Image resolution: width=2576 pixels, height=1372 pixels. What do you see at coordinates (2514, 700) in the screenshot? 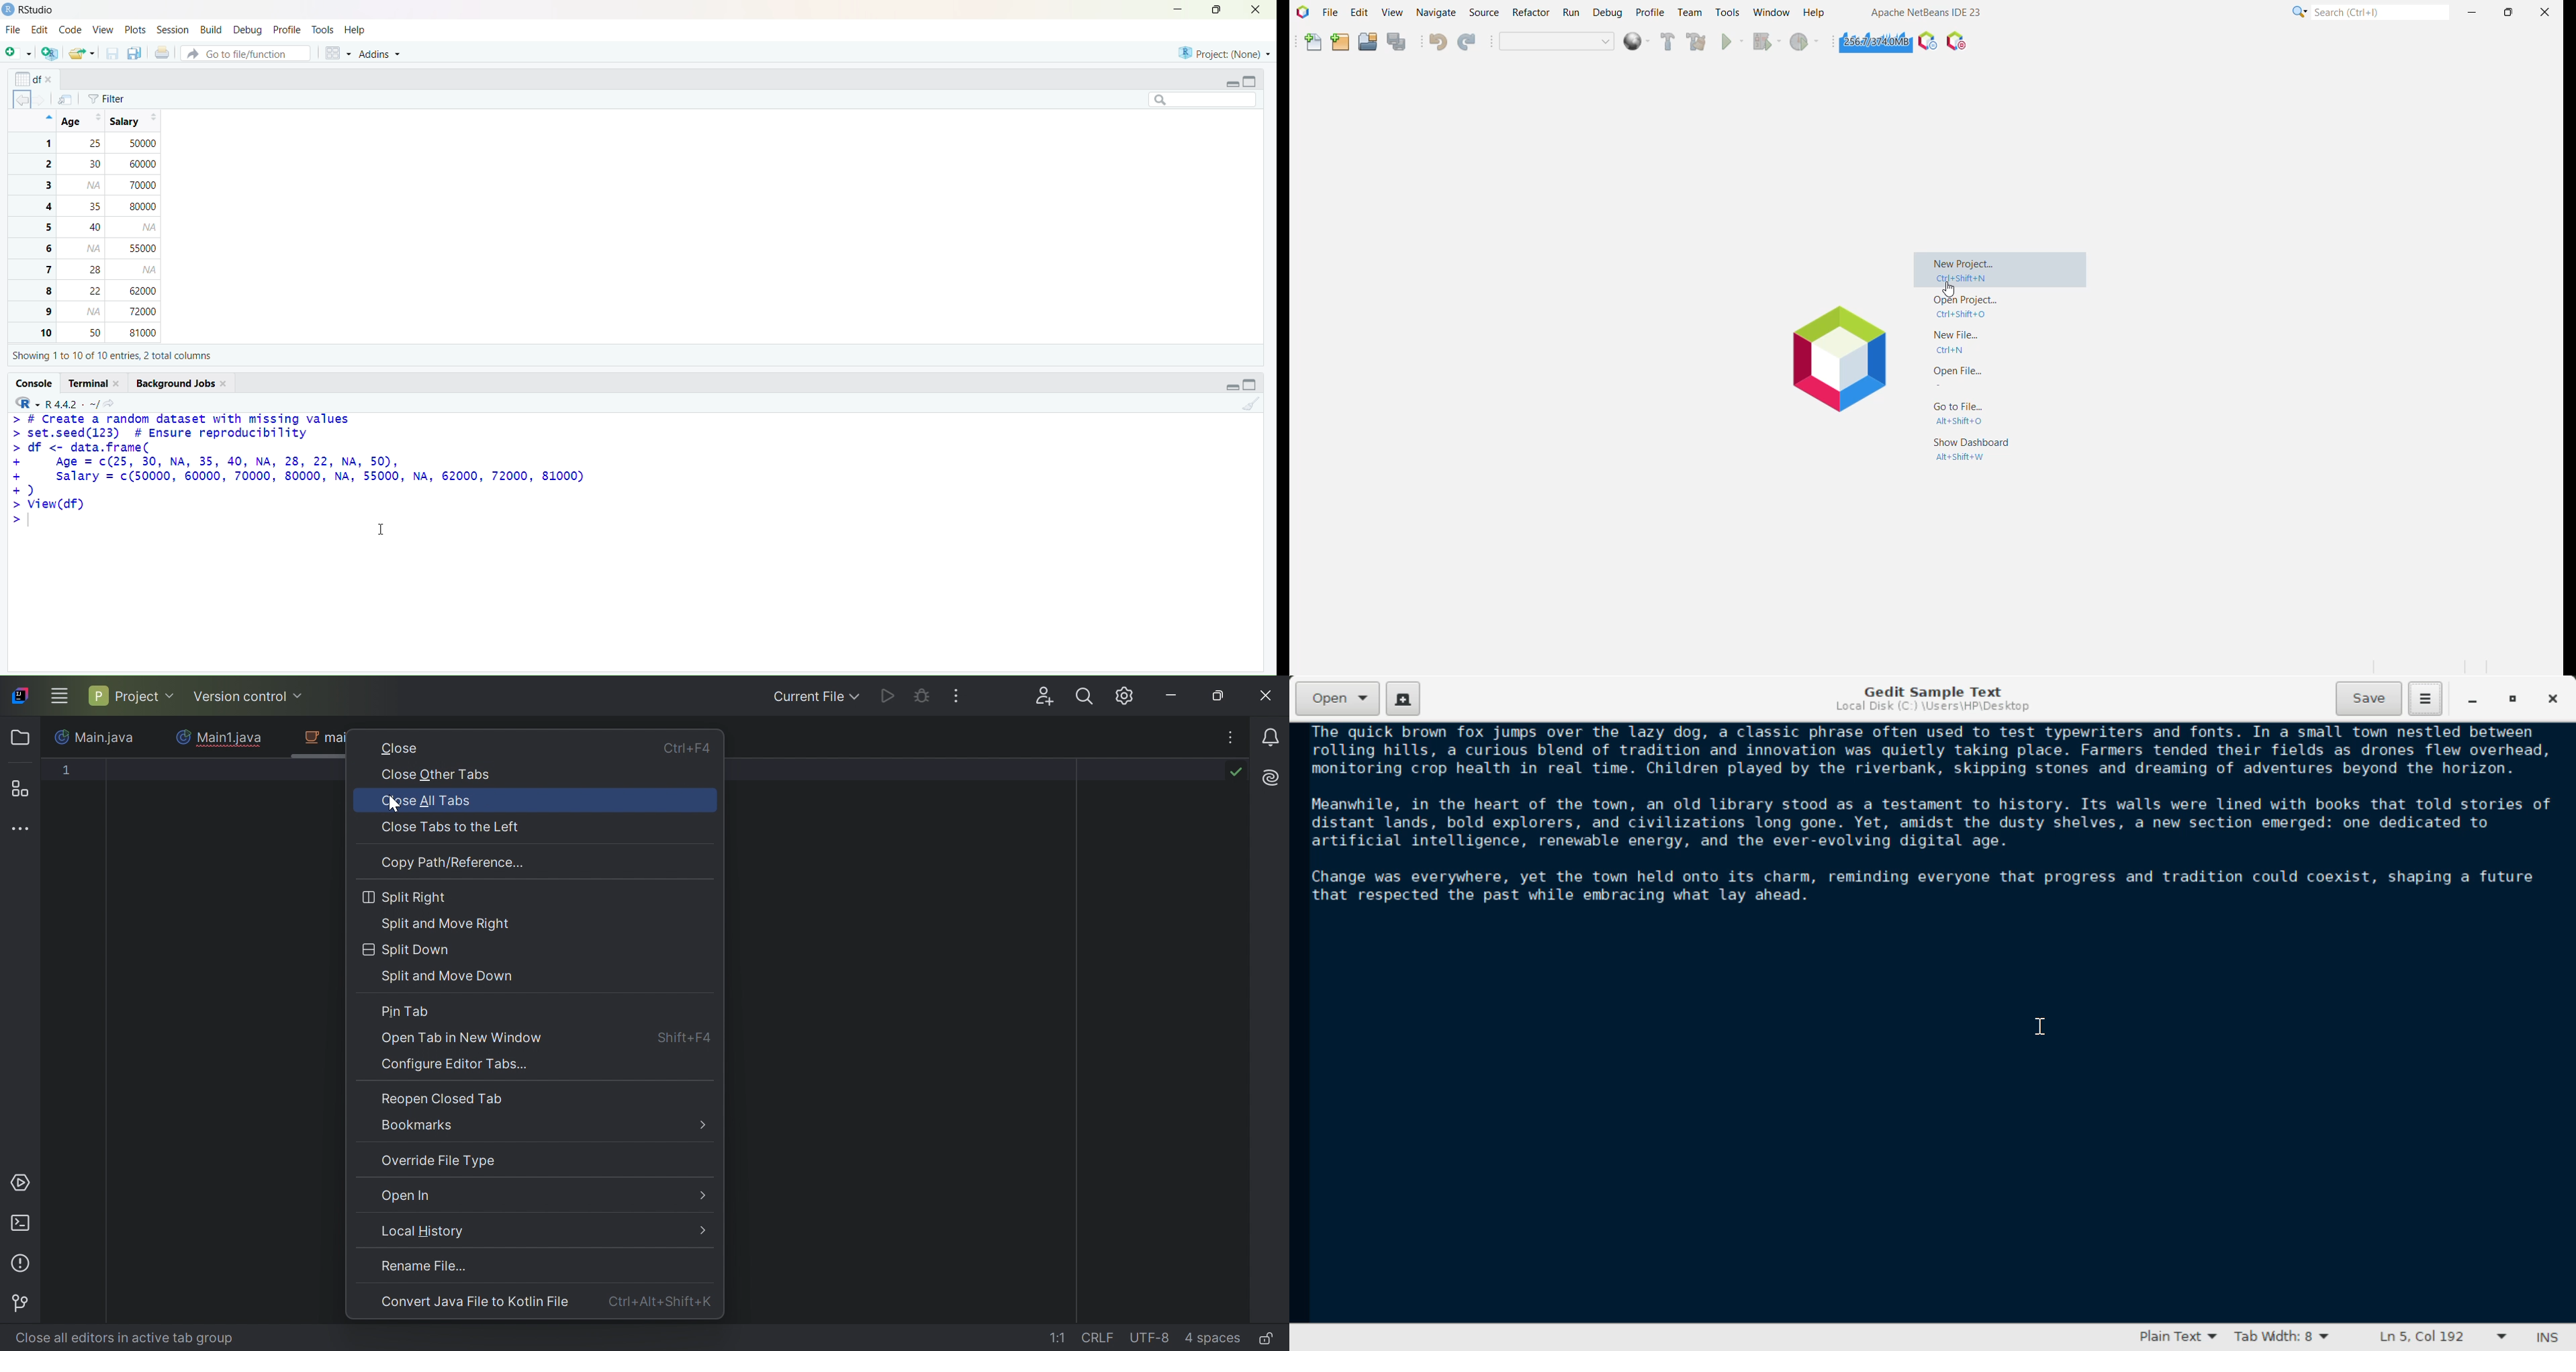
I see `Minimize` at bounding box center [2514, 700].